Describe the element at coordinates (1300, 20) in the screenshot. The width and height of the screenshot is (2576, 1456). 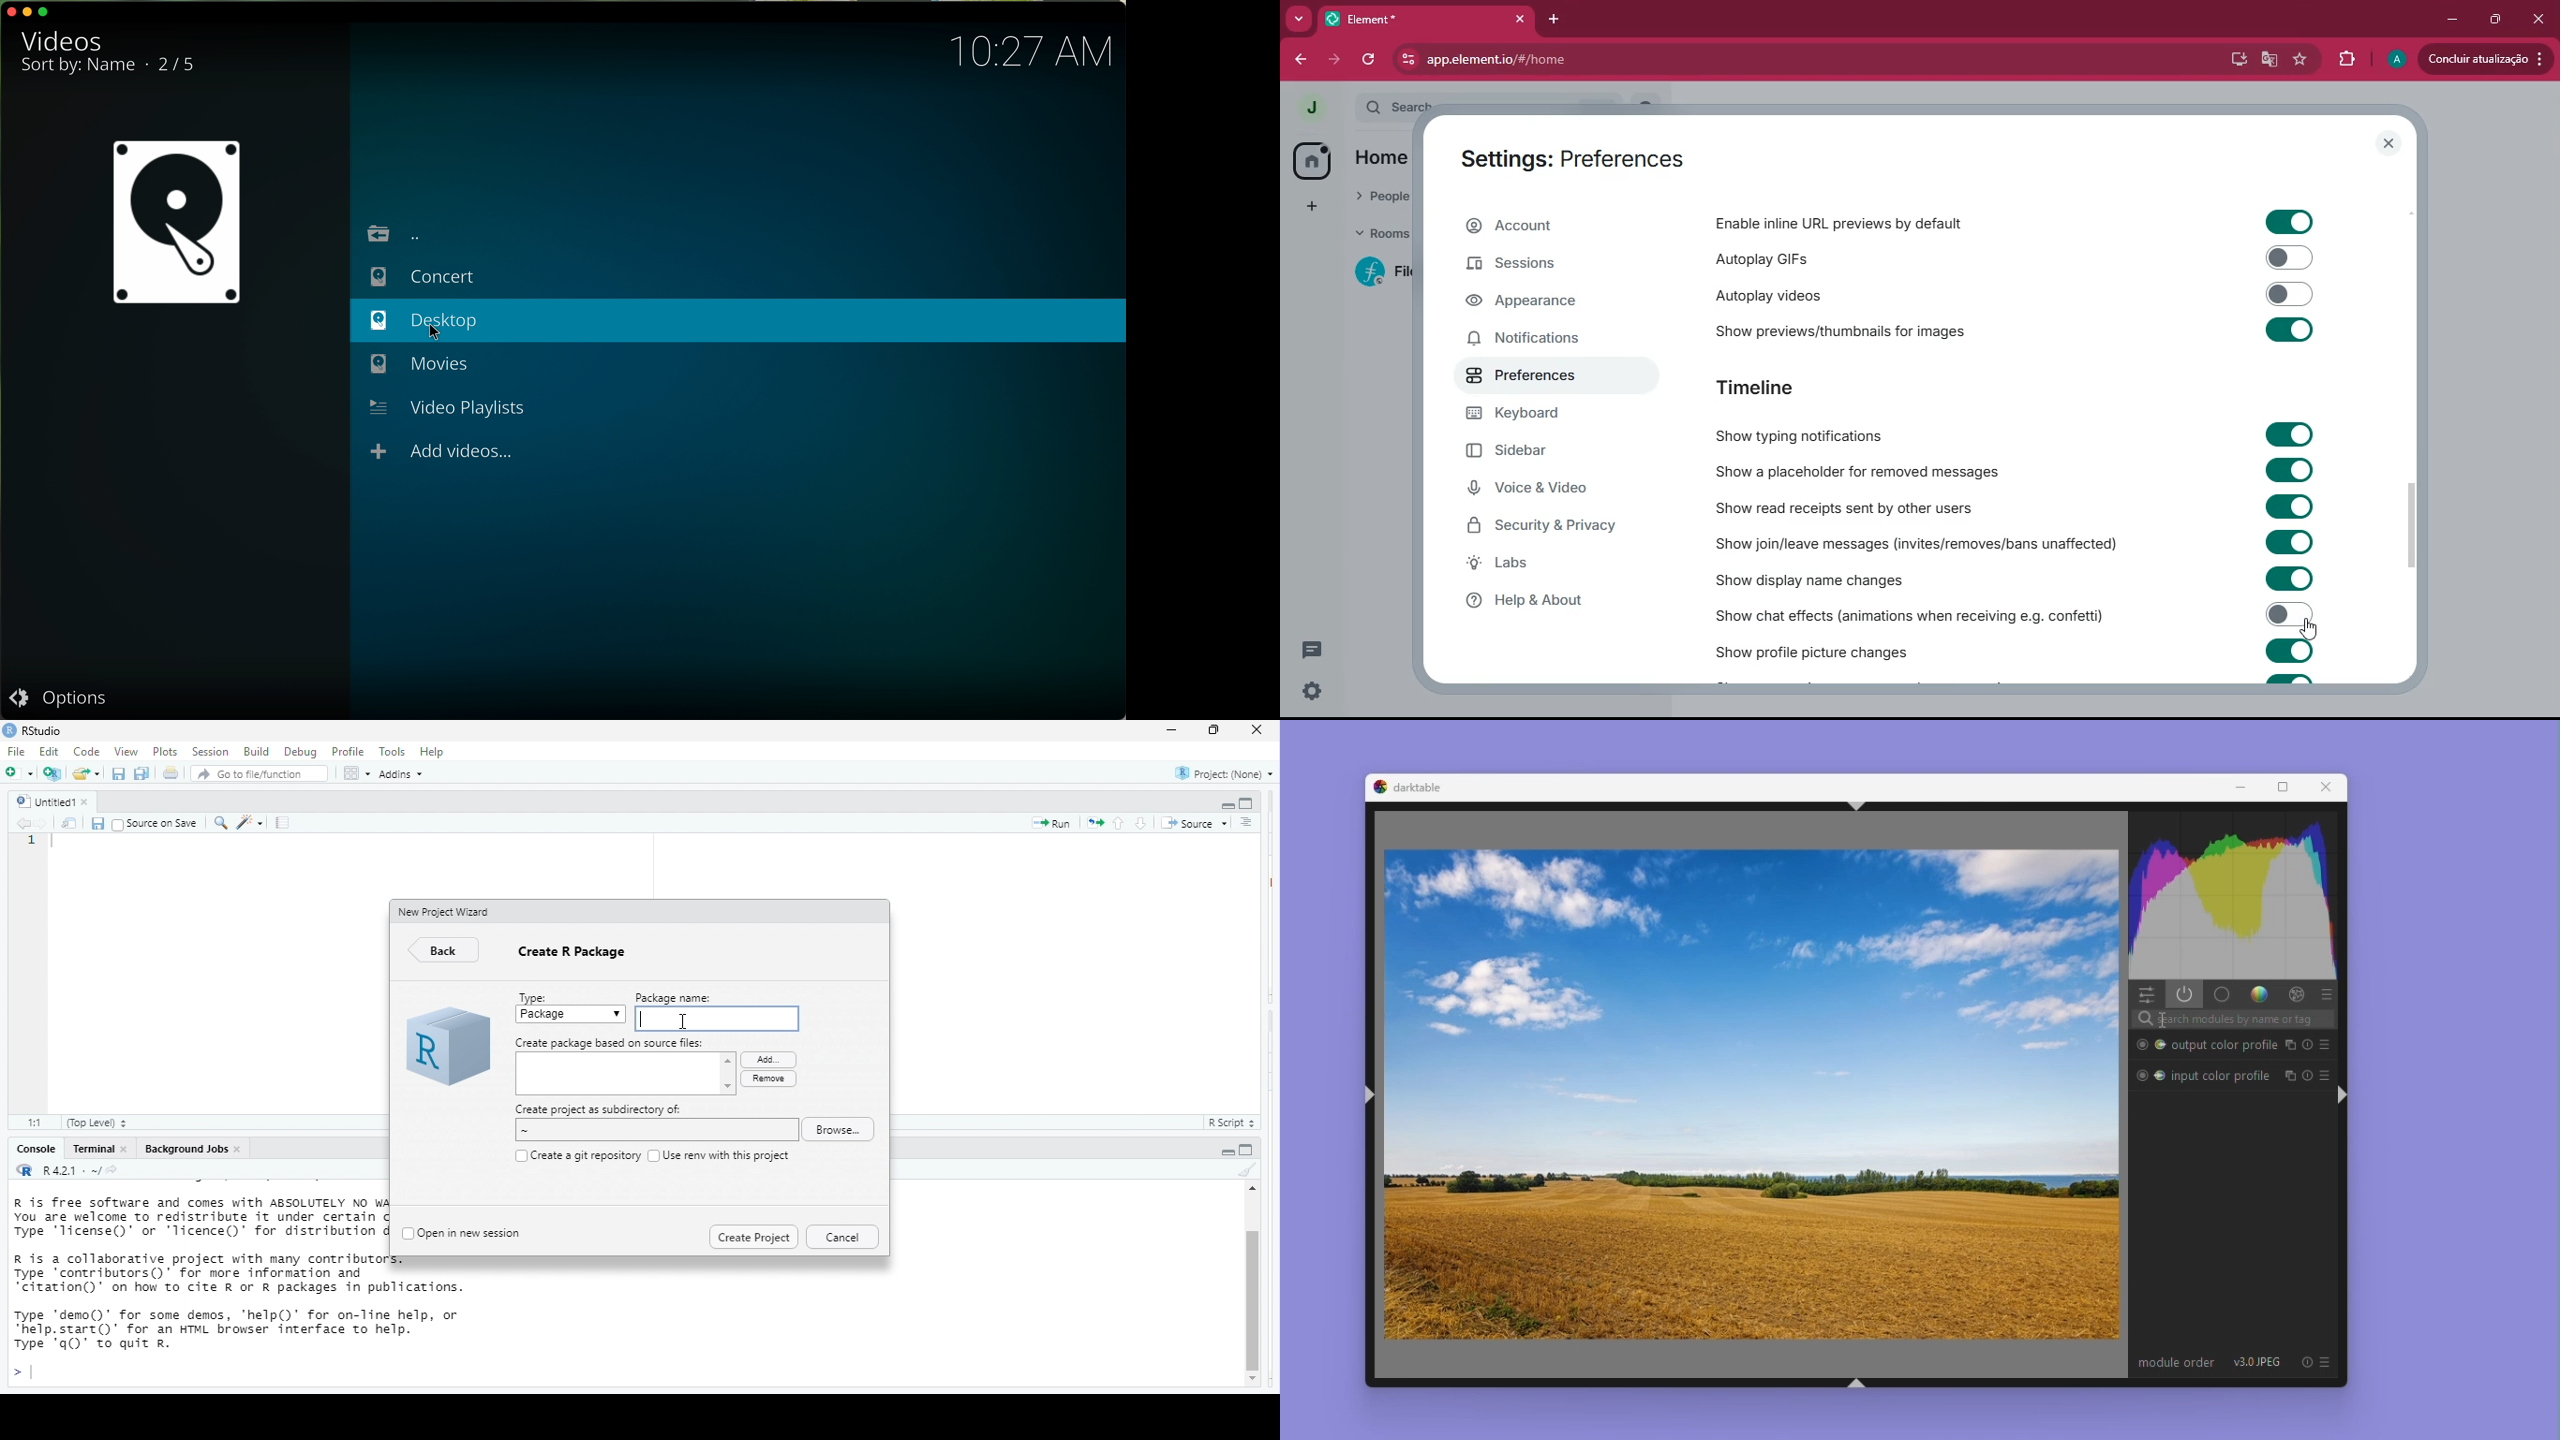
I see `more` at that location.